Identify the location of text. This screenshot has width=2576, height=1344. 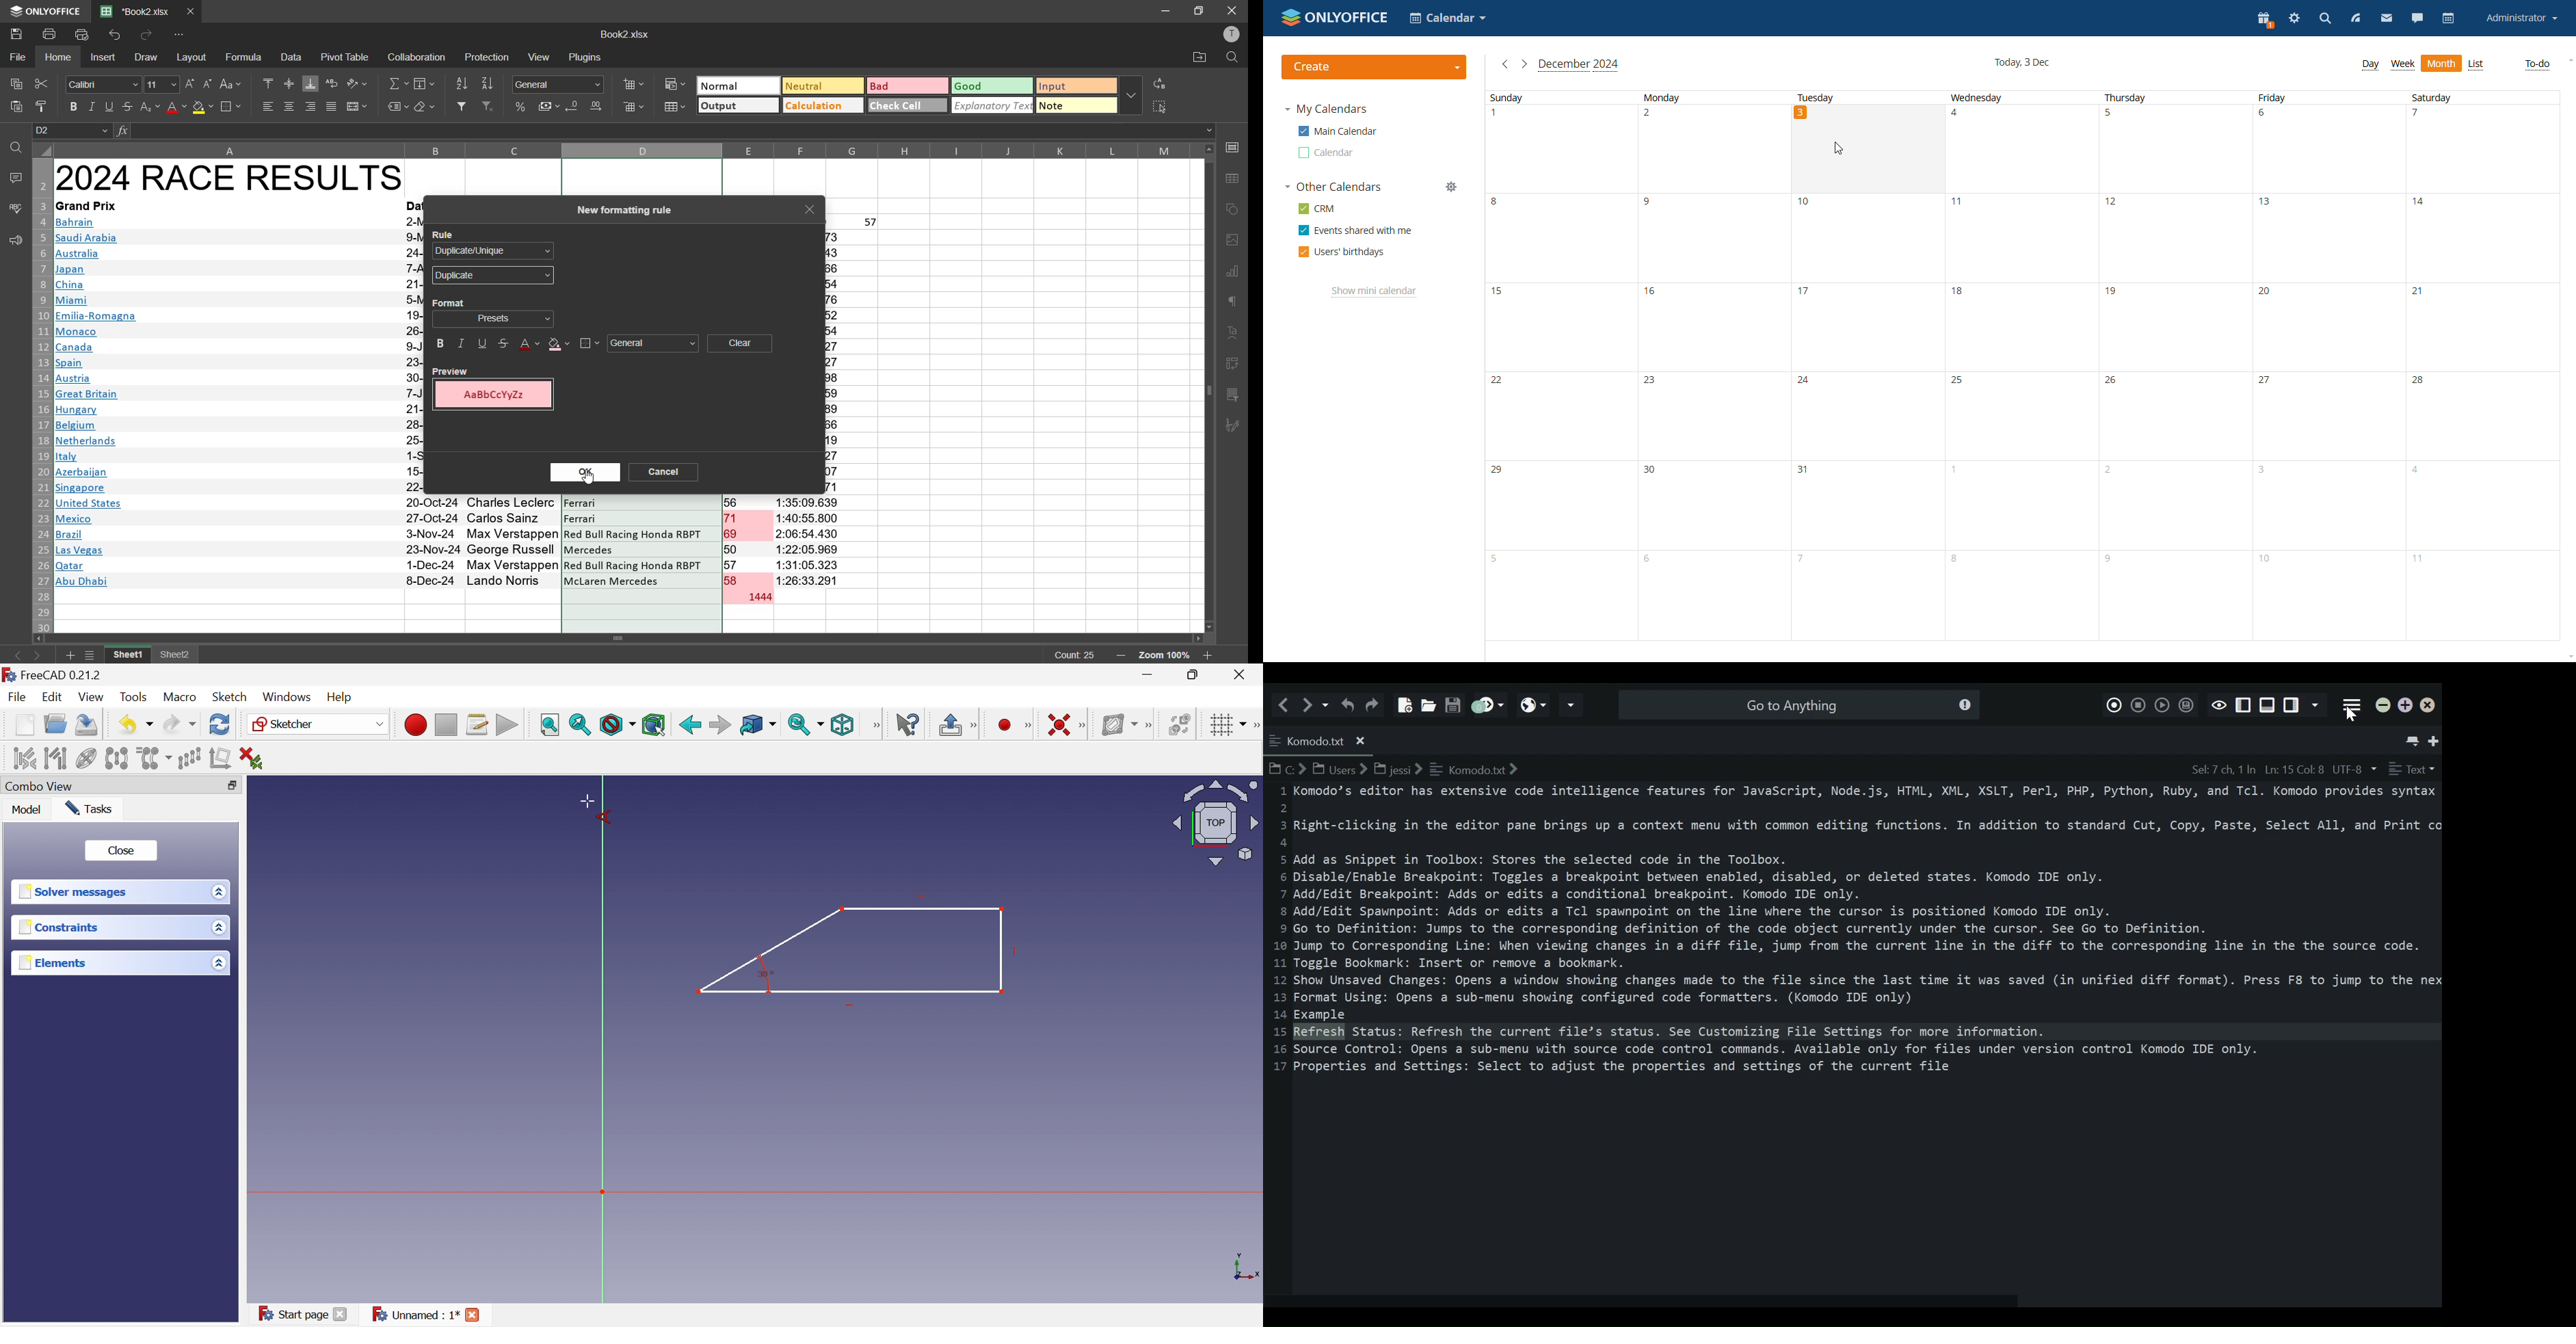
(1234, 334).